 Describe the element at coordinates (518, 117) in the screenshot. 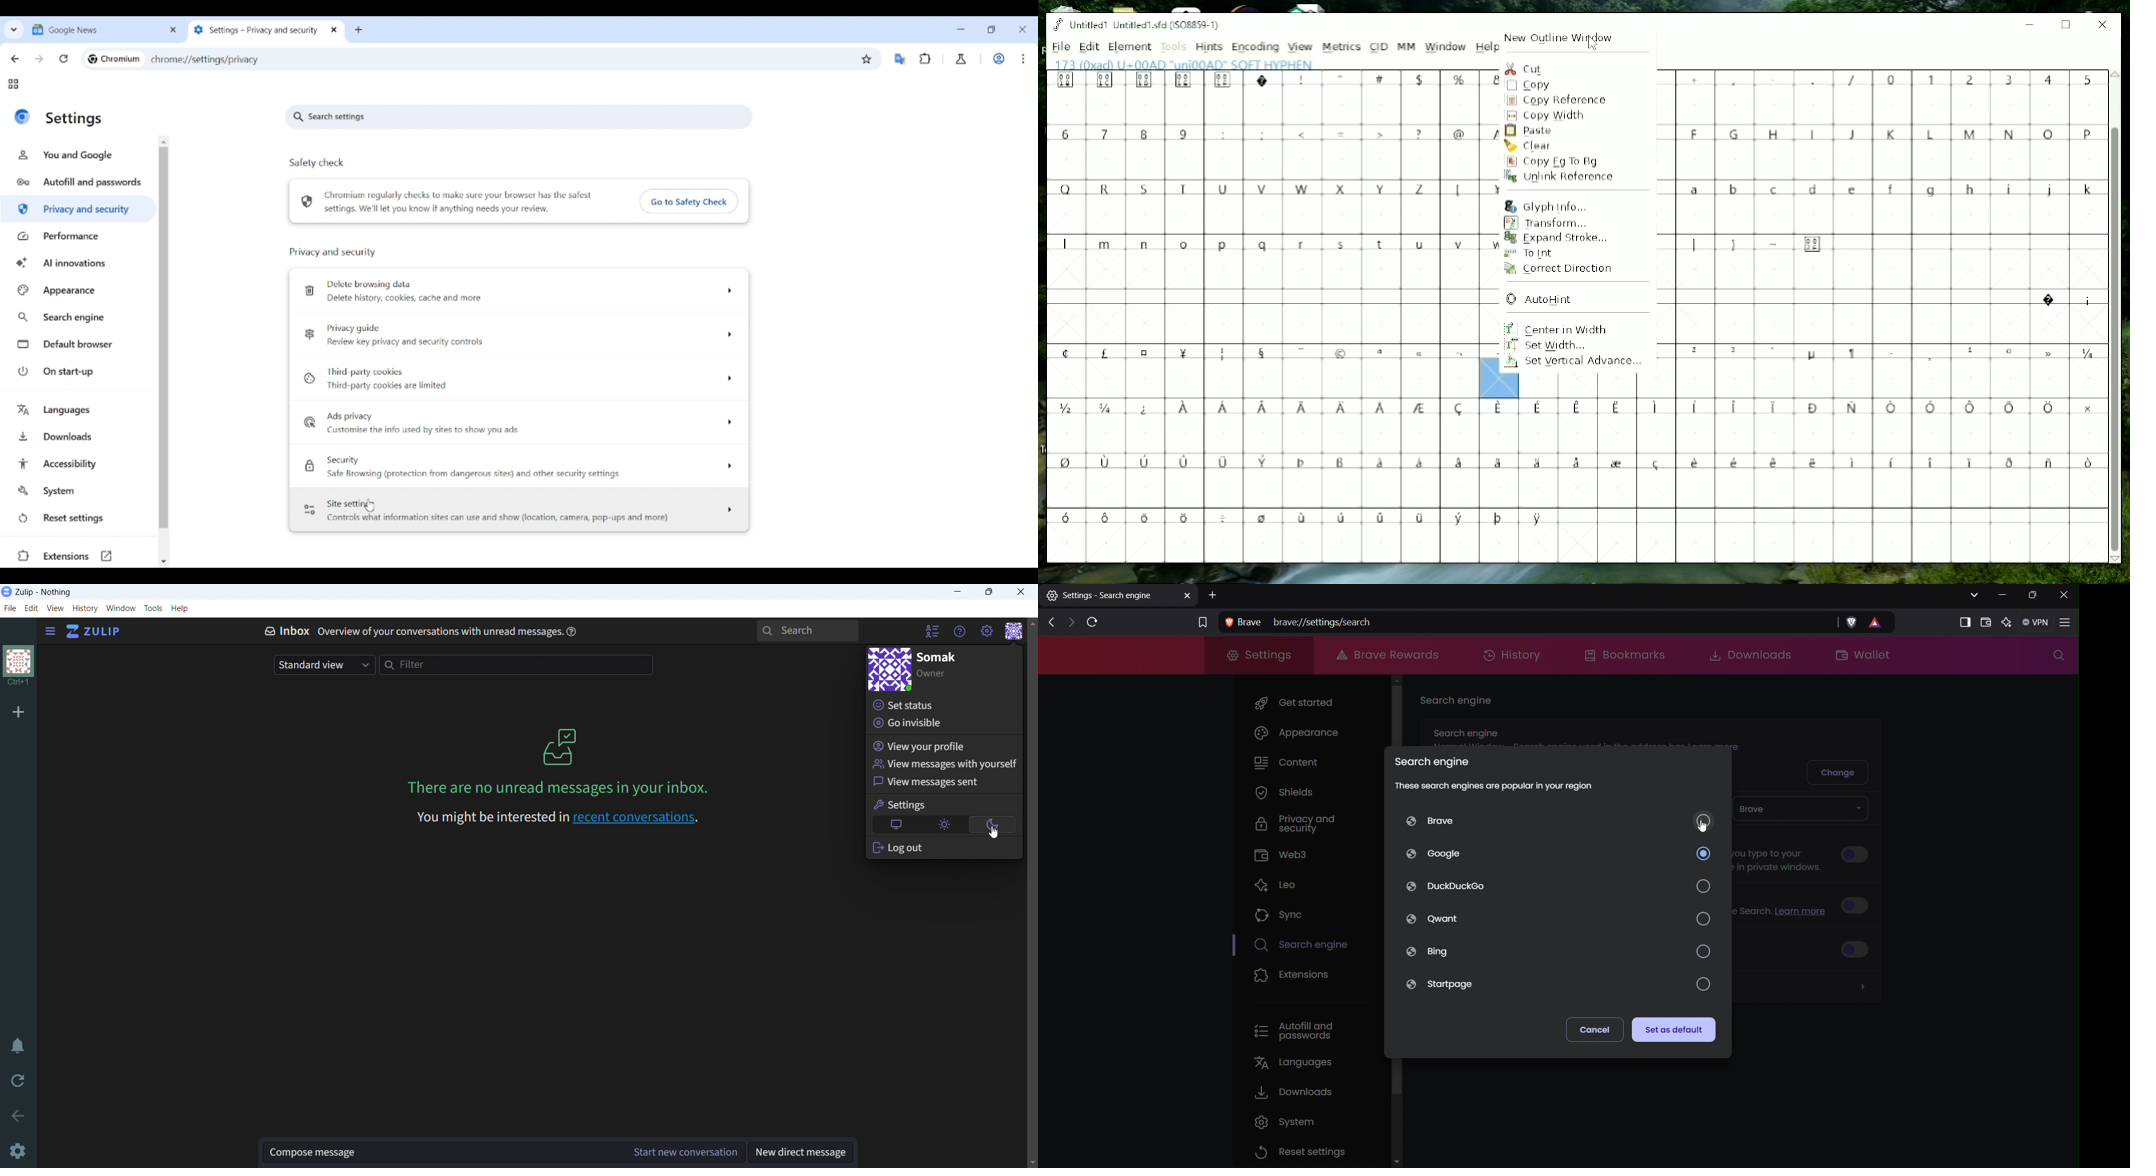

I see `Search settings` at that location.